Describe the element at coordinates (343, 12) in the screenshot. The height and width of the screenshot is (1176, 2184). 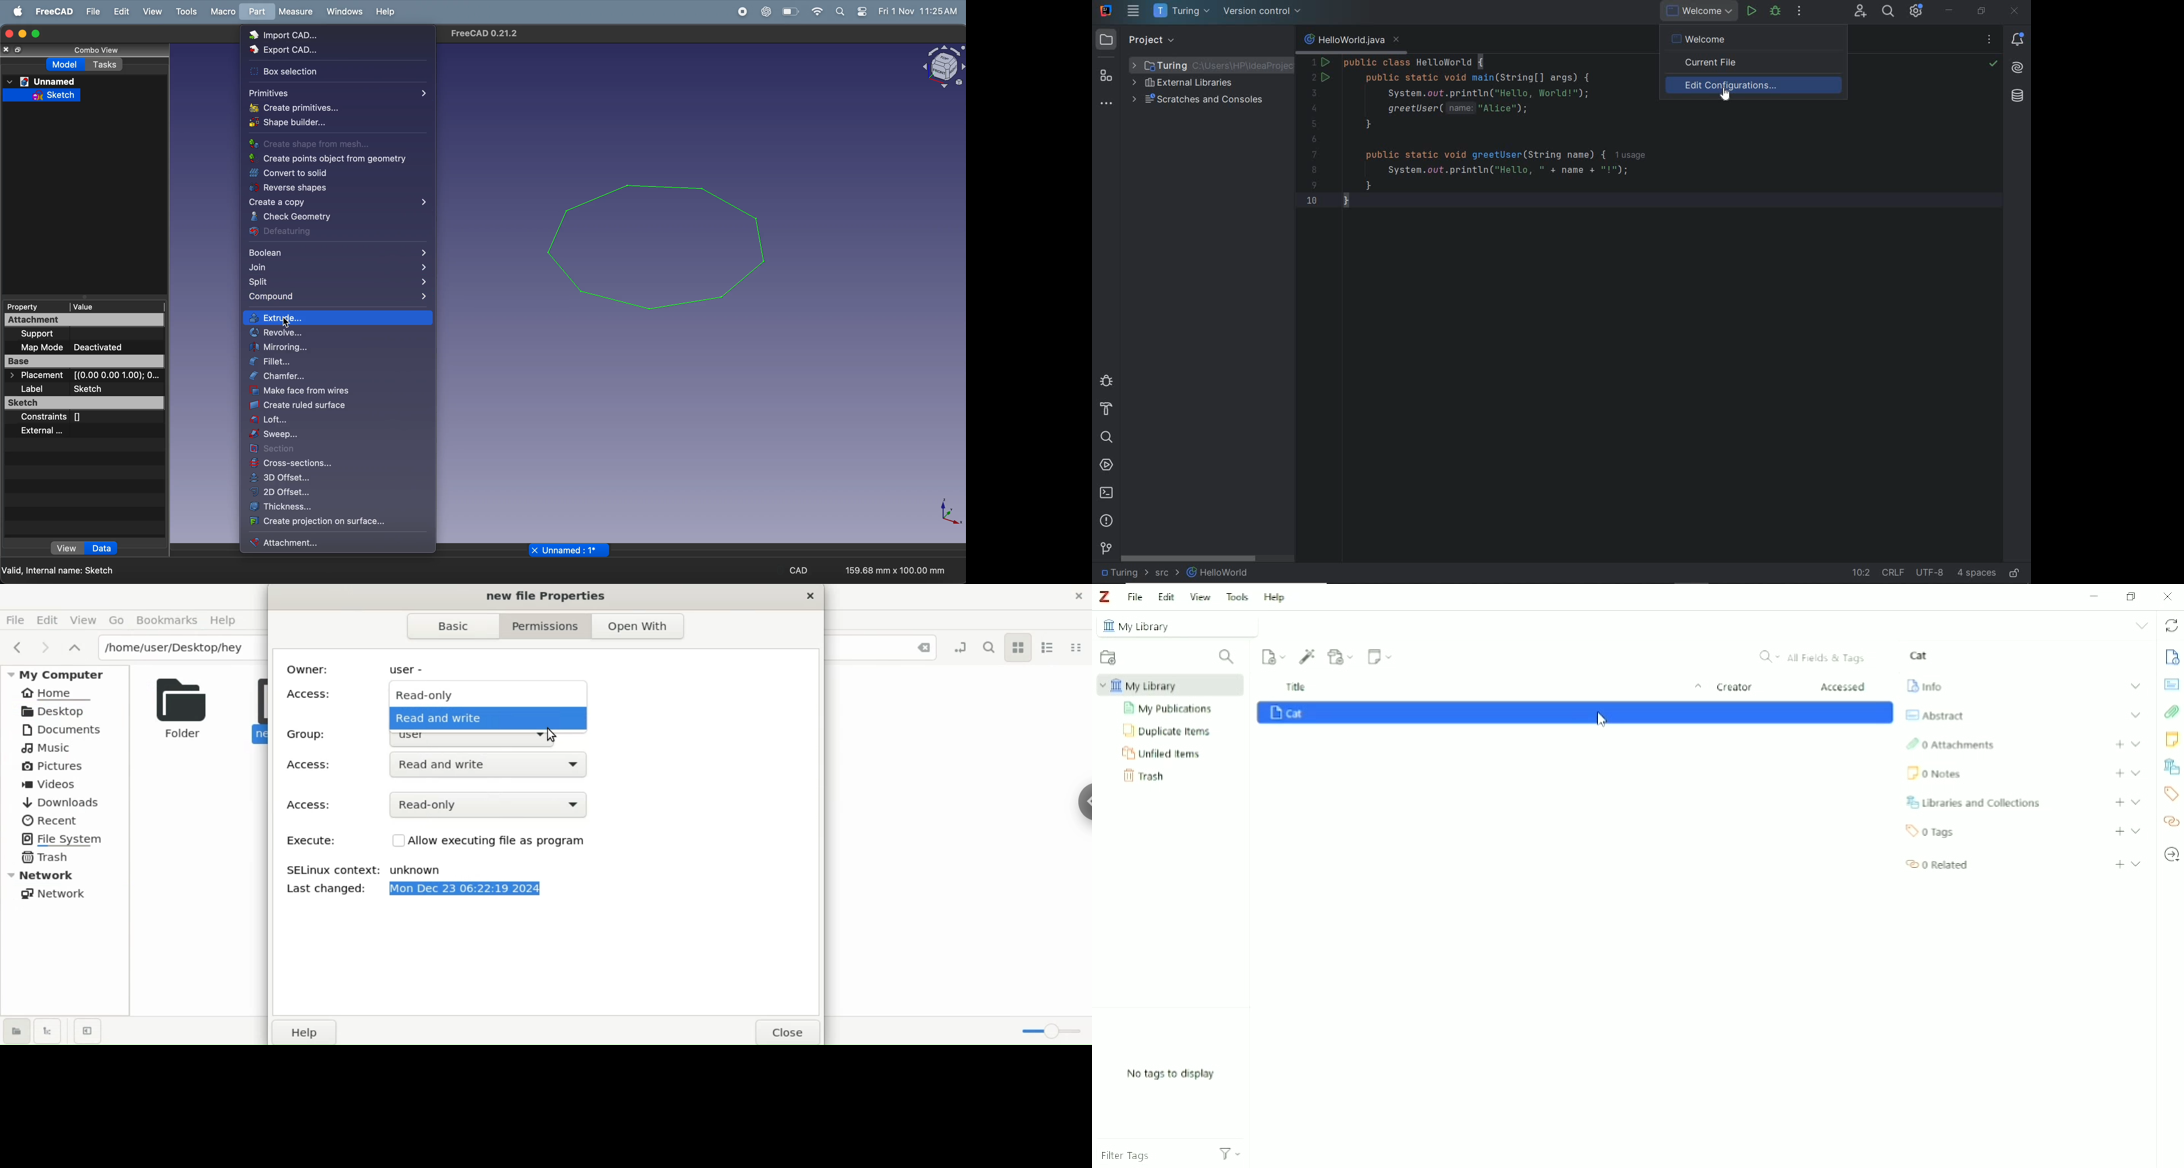
I see `windows` at that location.